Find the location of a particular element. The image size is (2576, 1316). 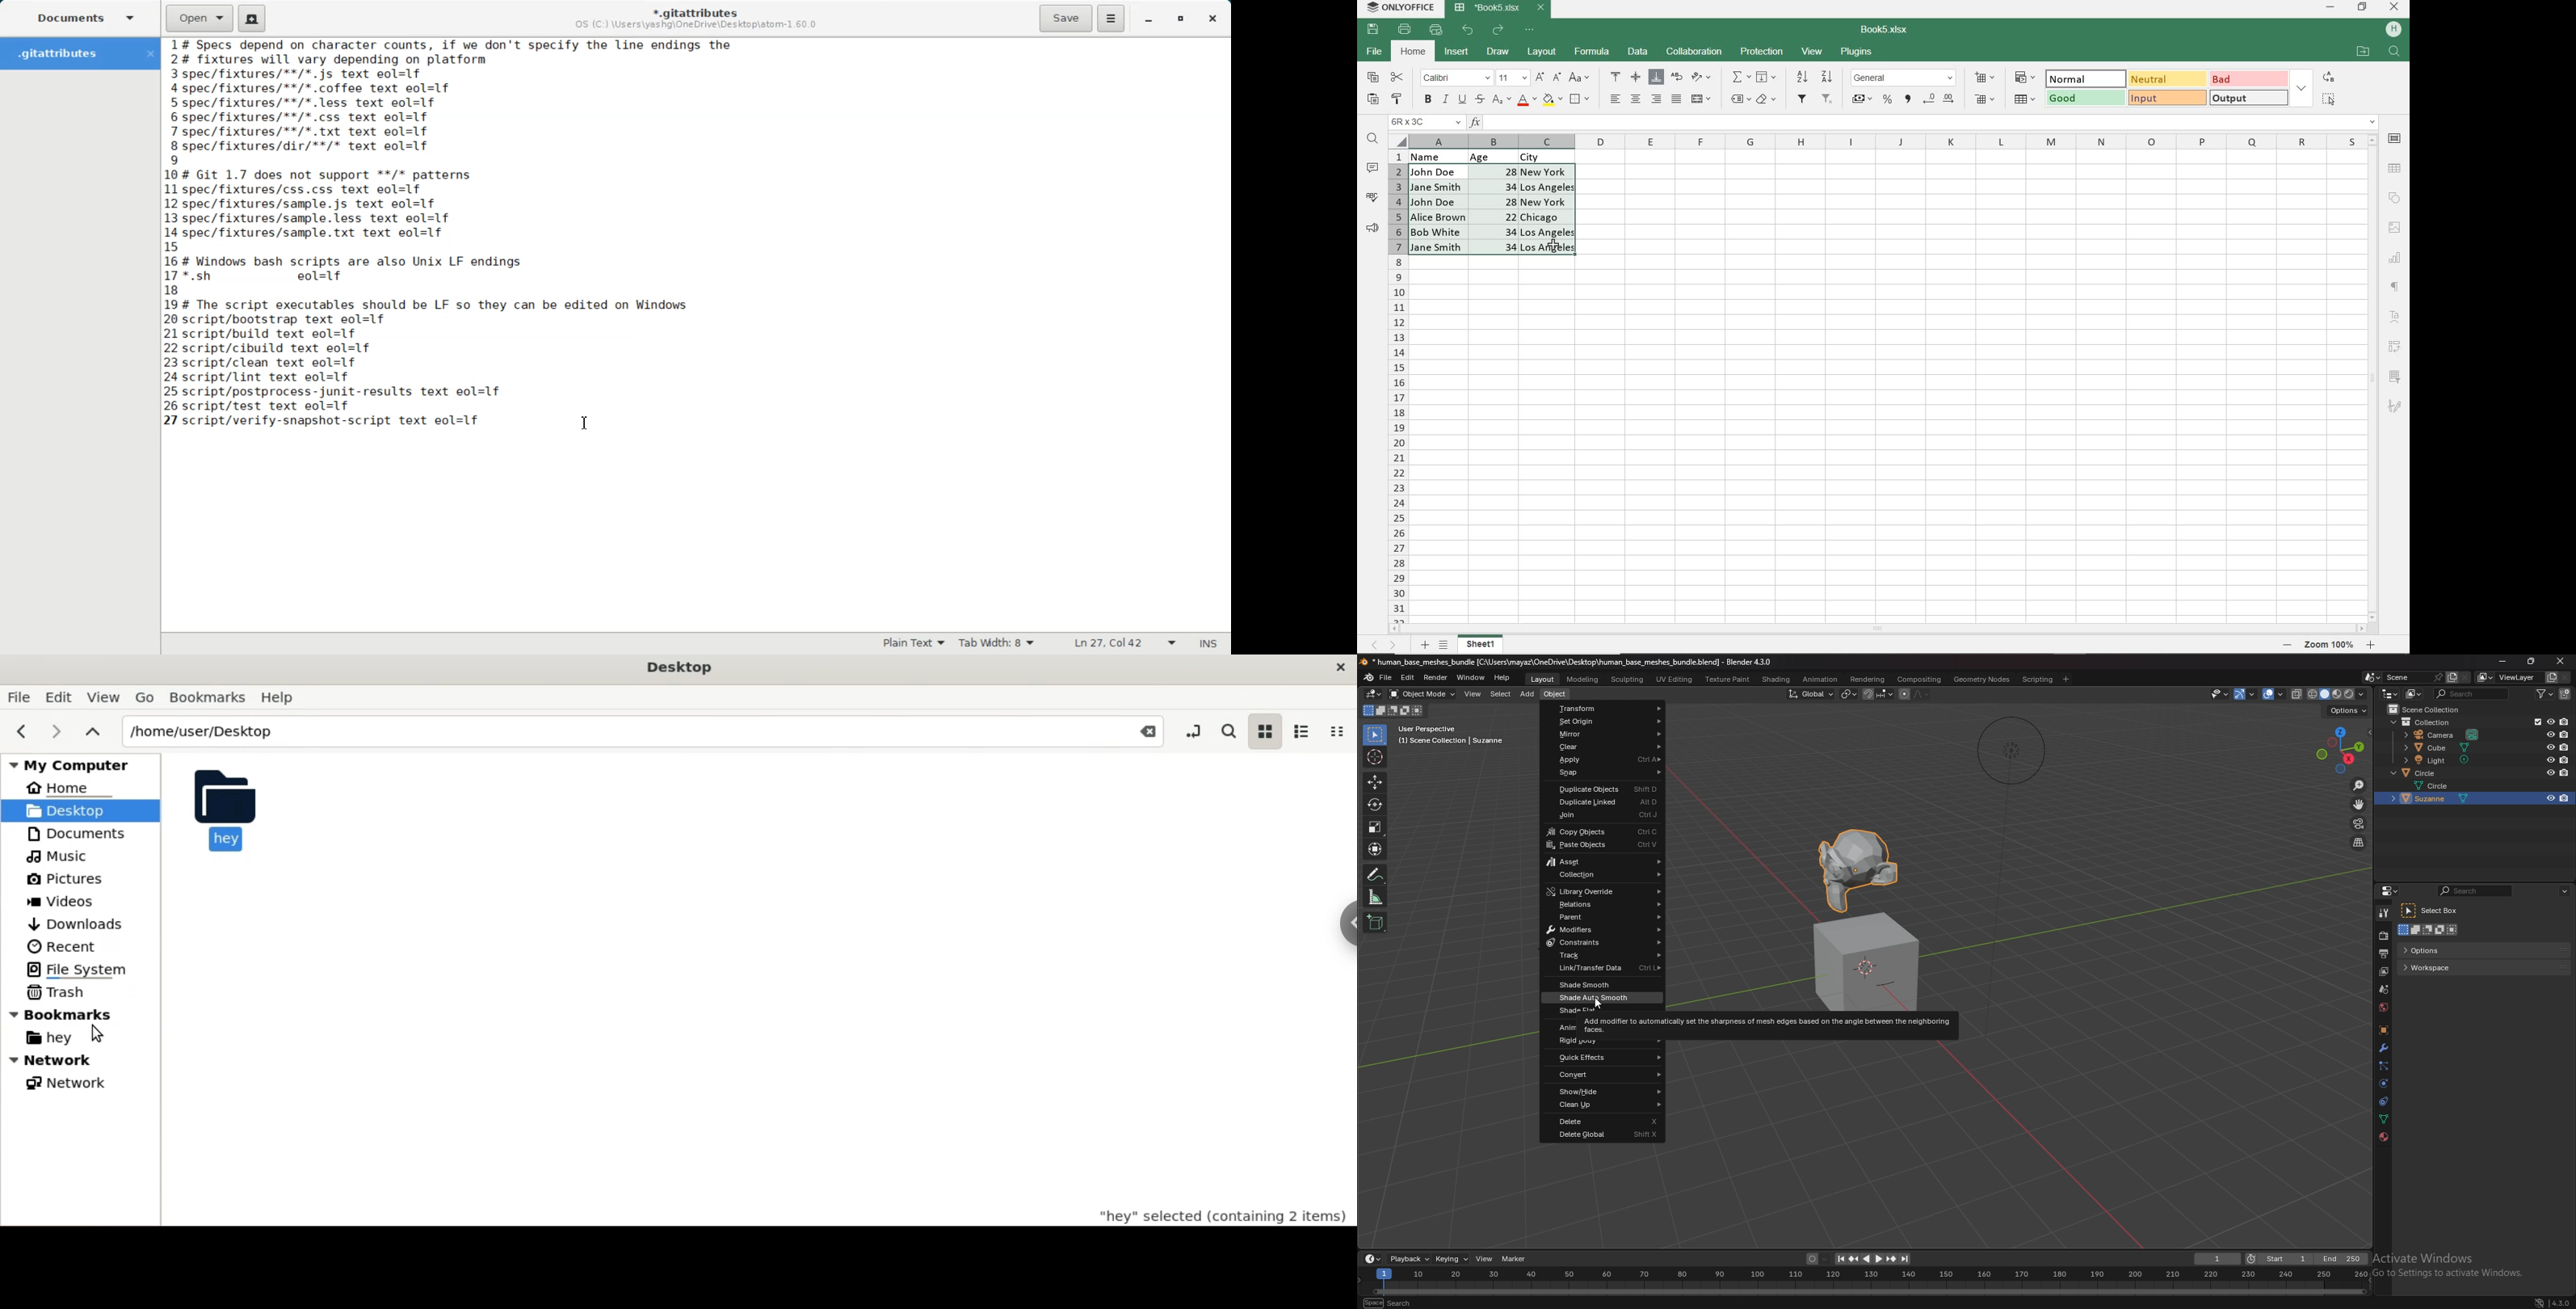

move is located at coordinates (1375, 782).